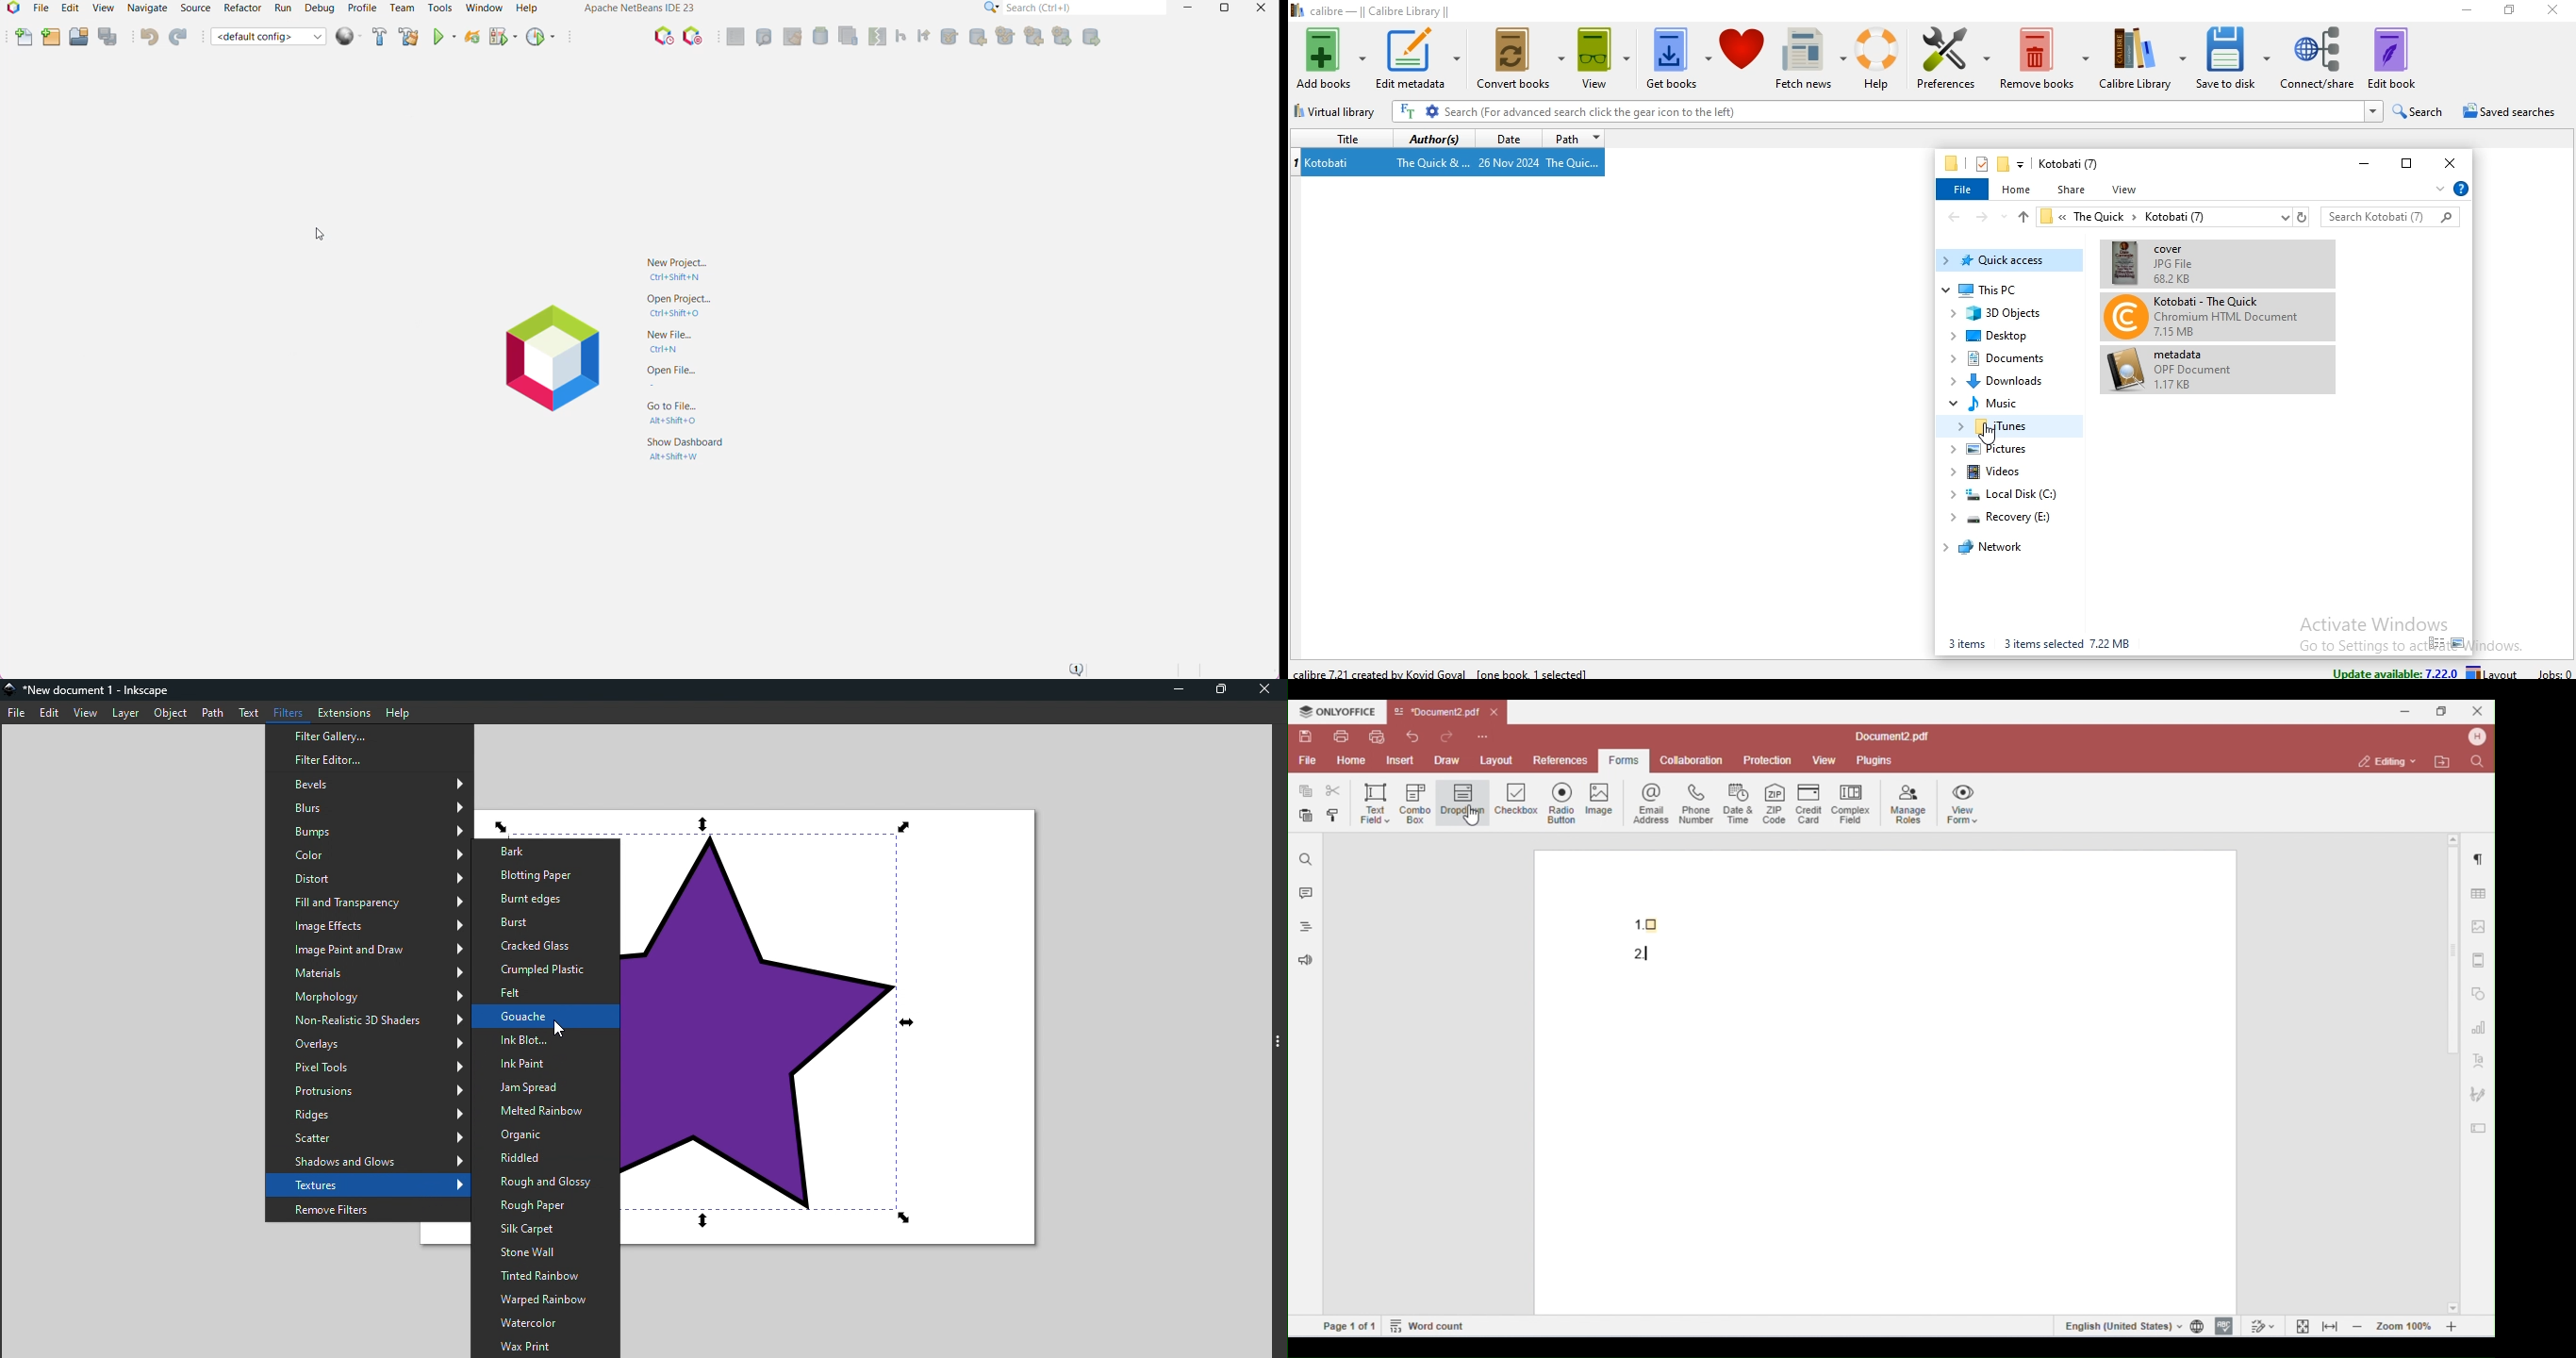  I want to click on This PC, so click(2012, 290).